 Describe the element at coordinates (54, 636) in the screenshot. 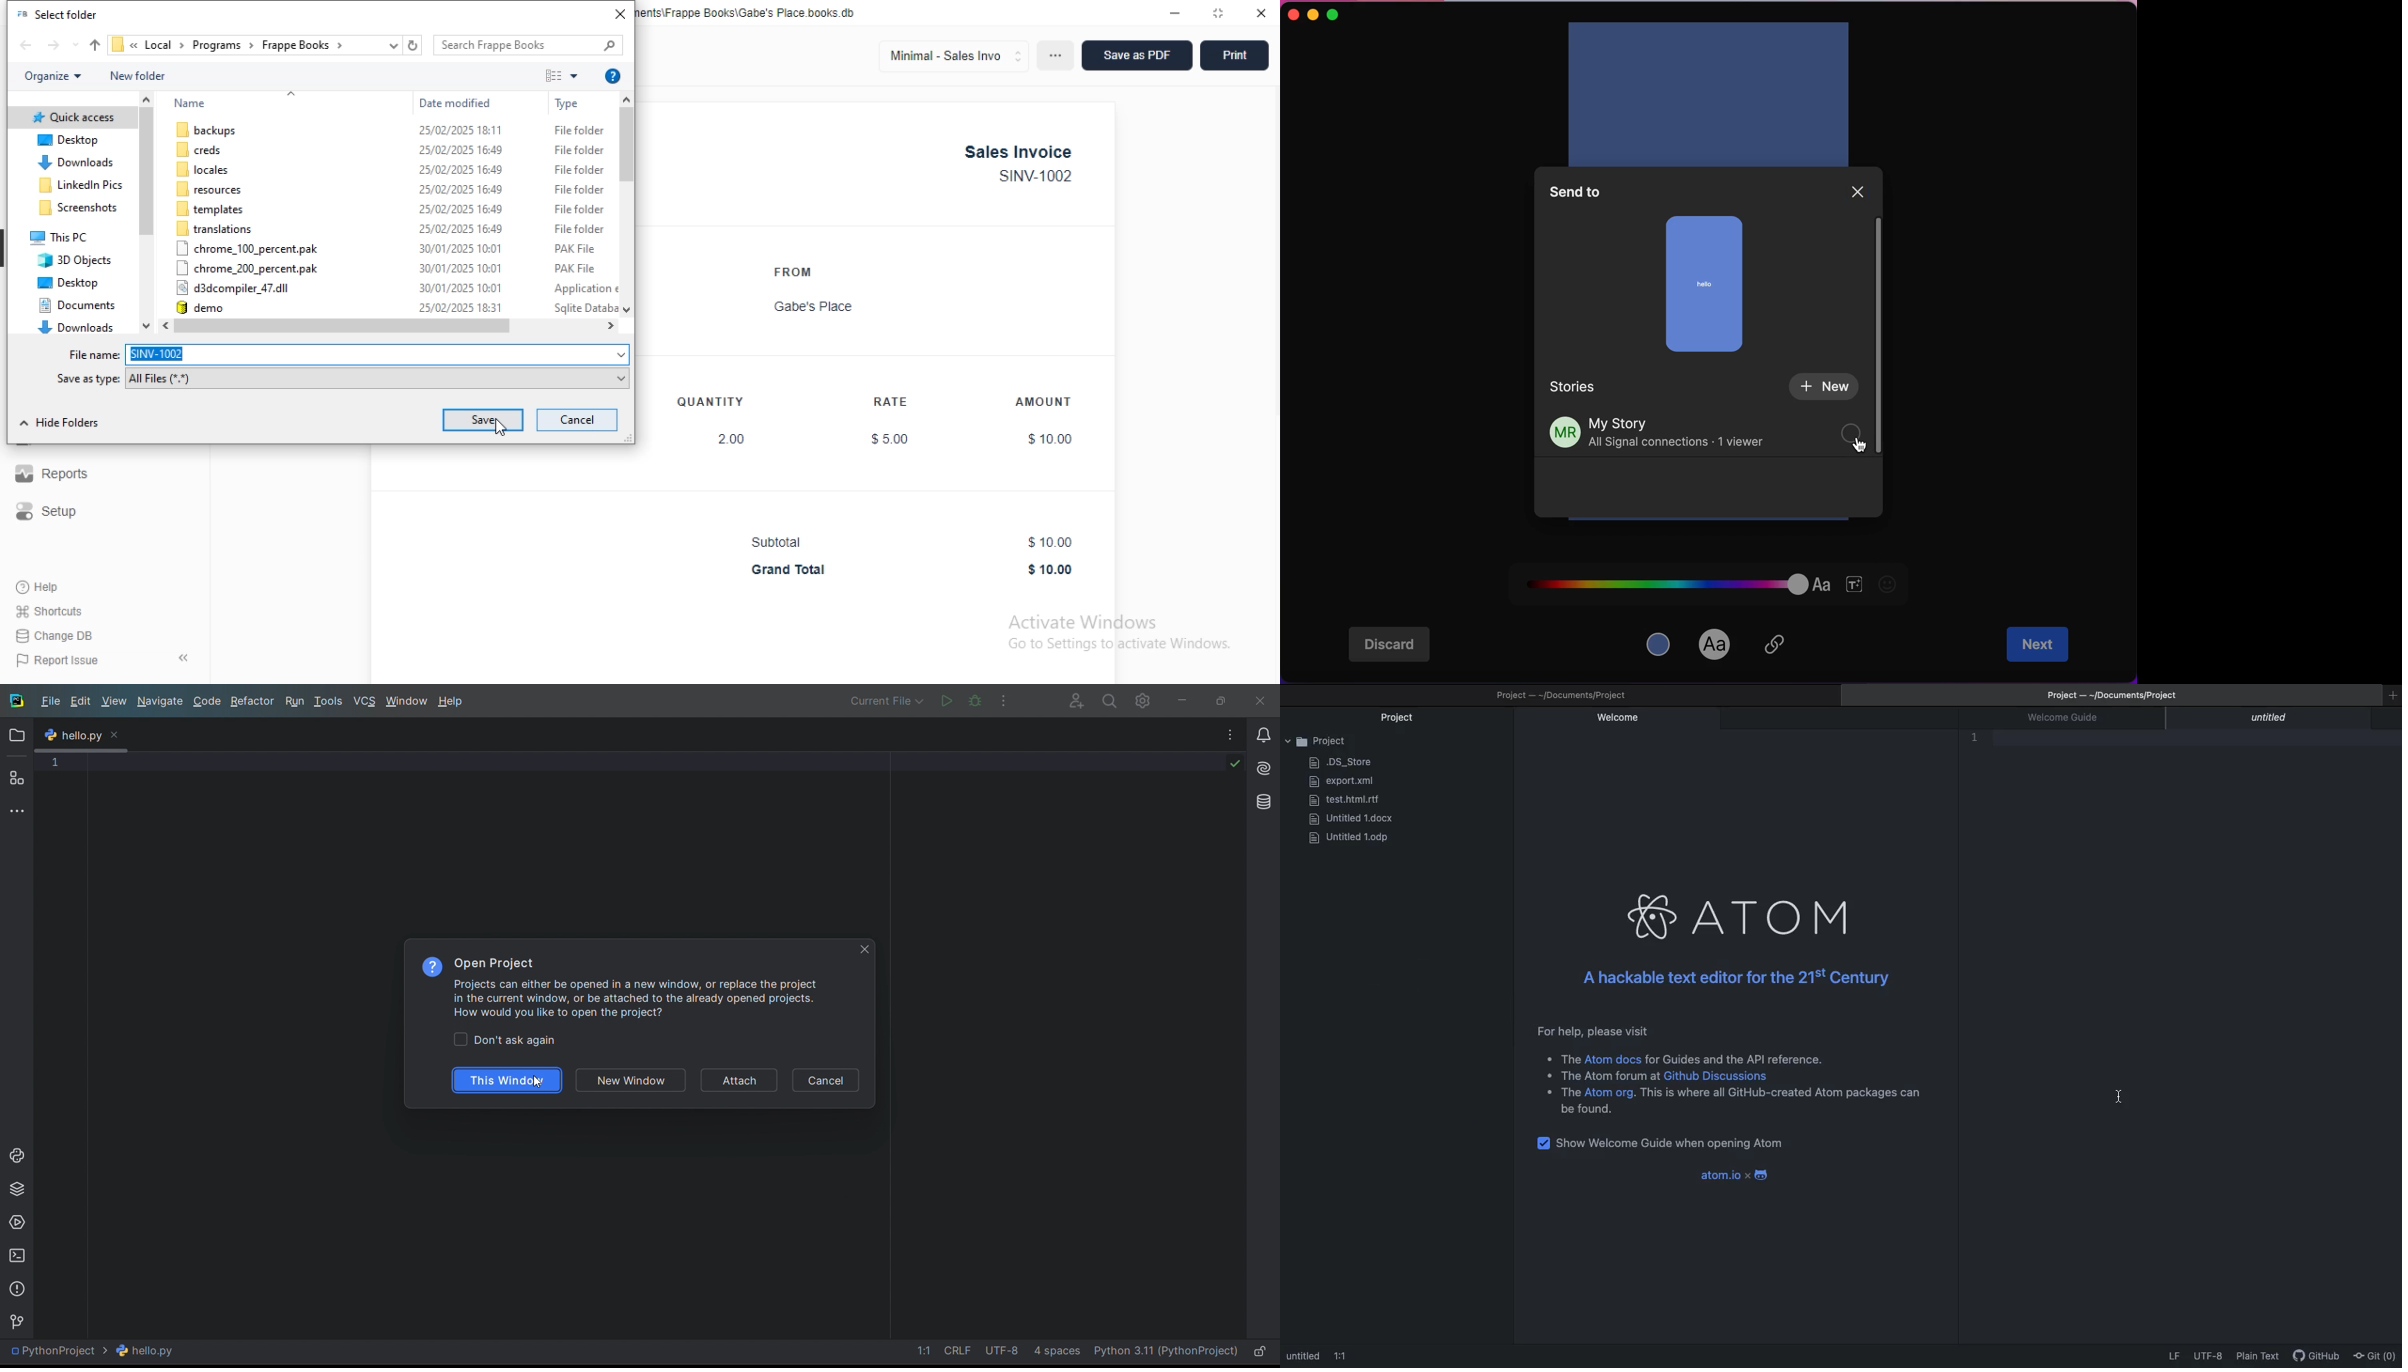

I see `change DB` at that location.